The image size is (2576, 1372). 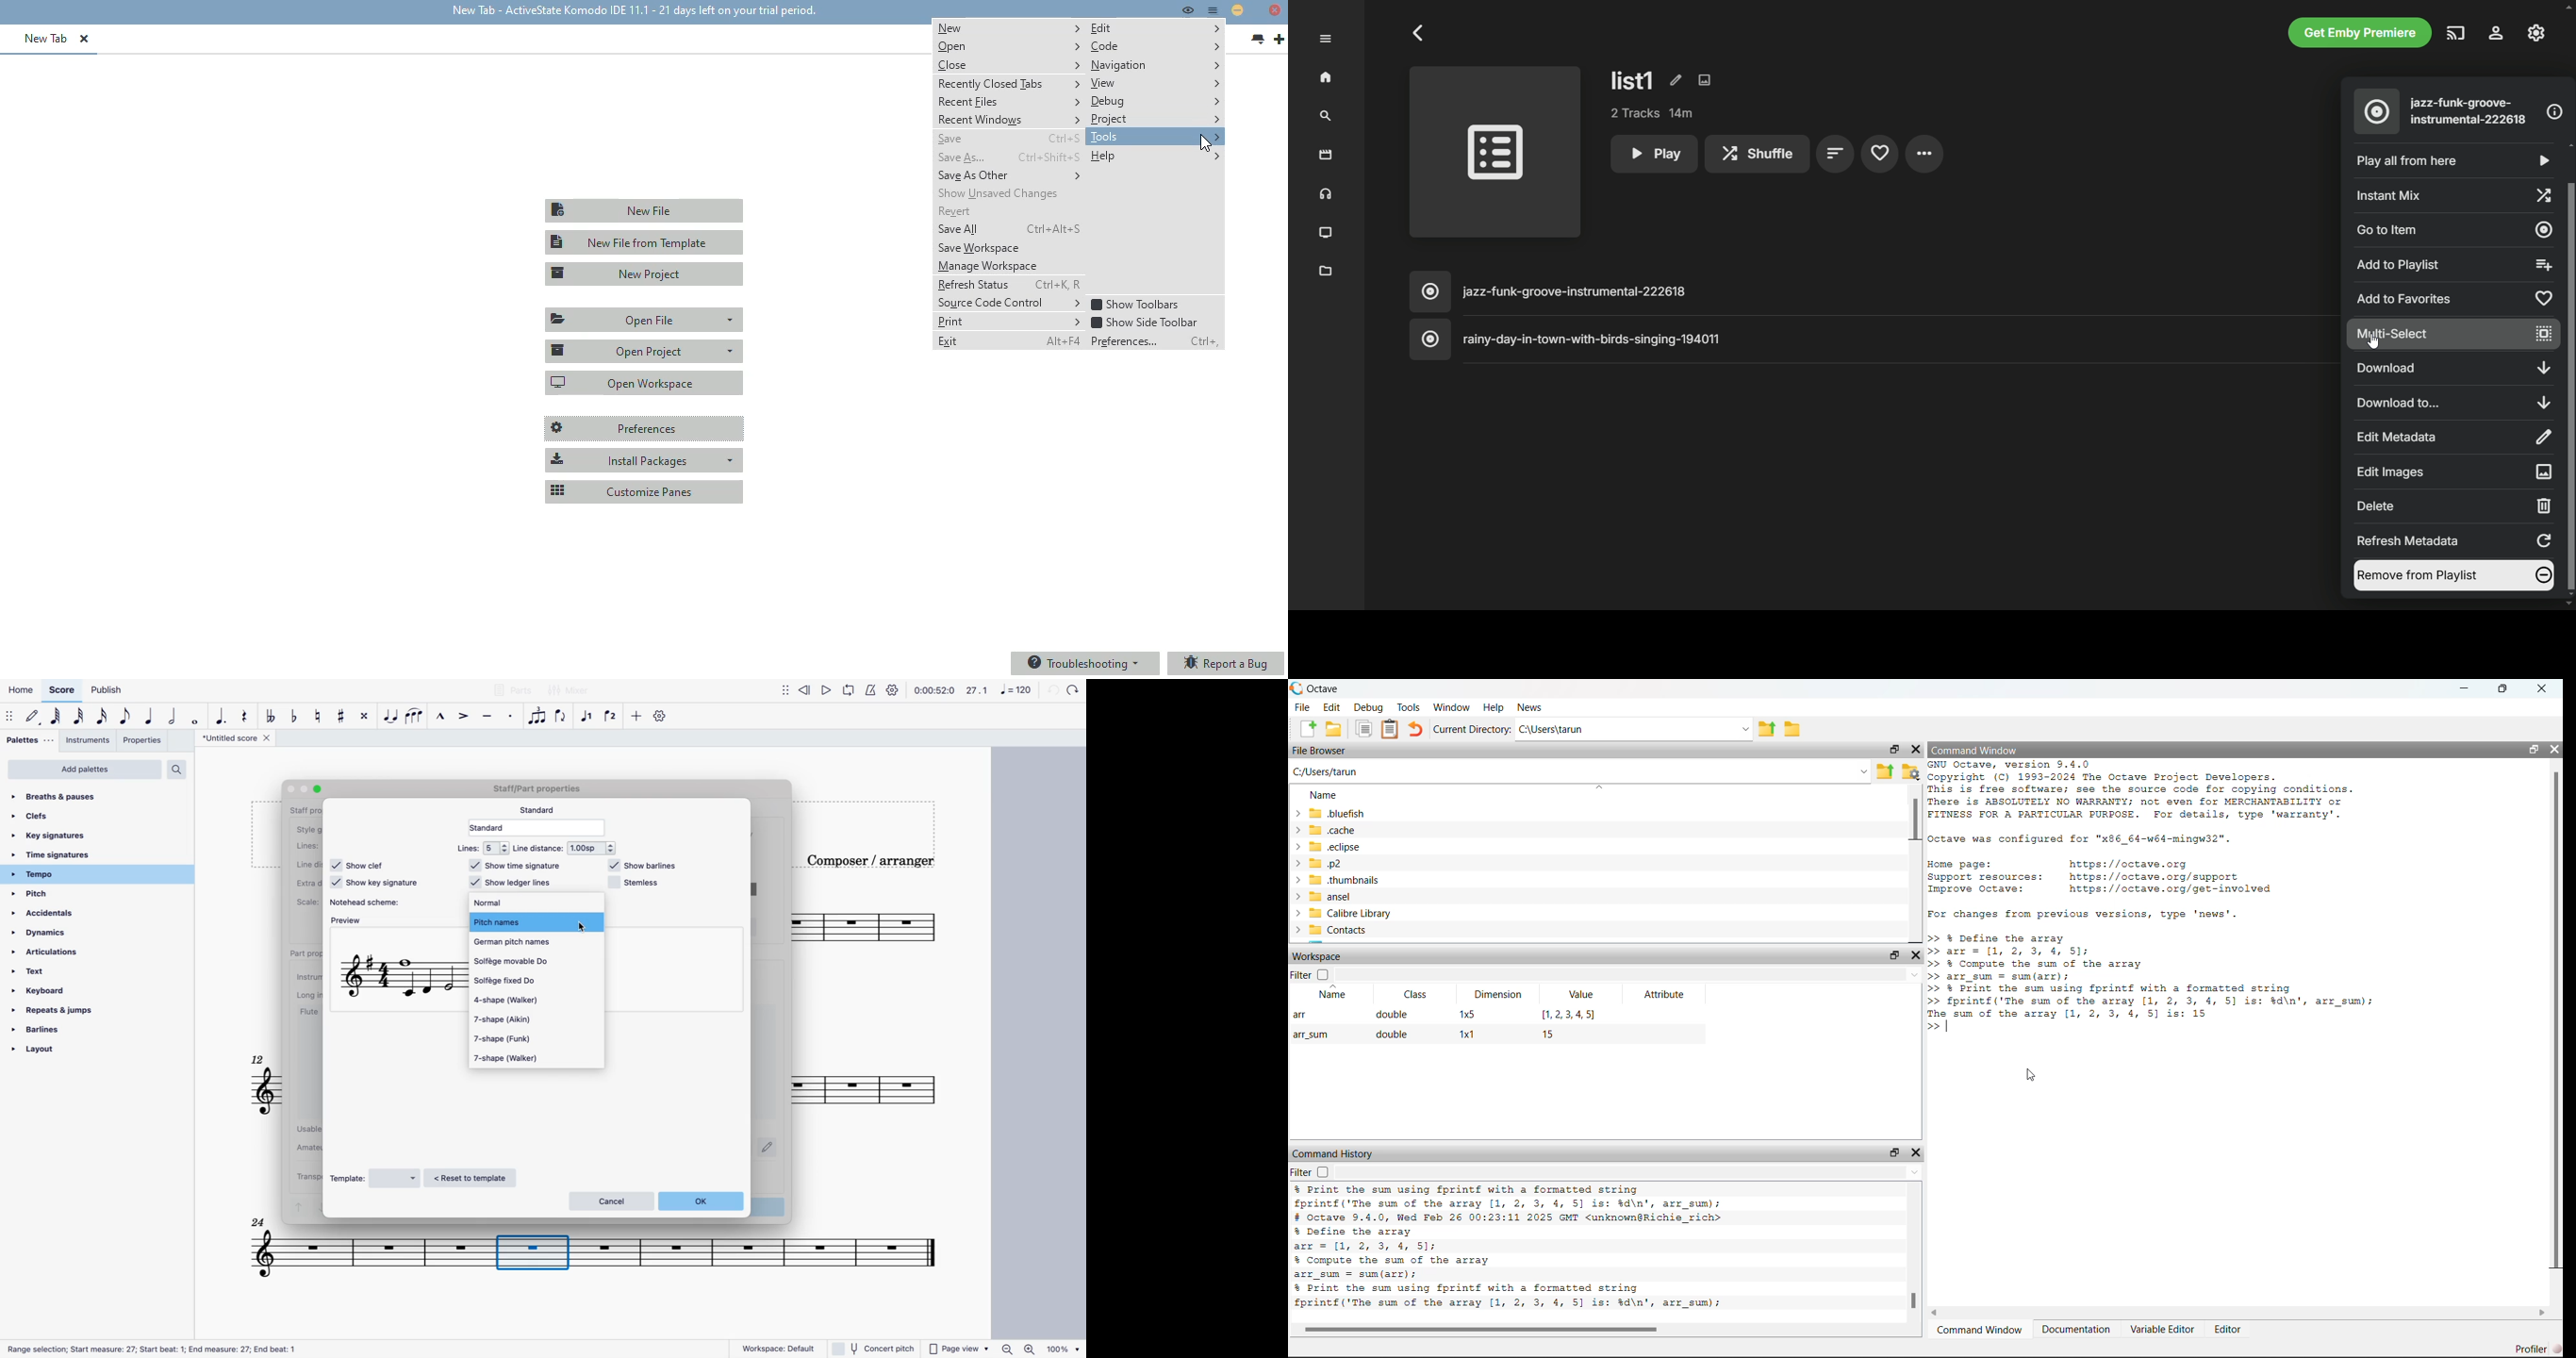 What do you see at coordinates (54, 971) in the screenshot?
I see `text` at bounding box center [54, 971].